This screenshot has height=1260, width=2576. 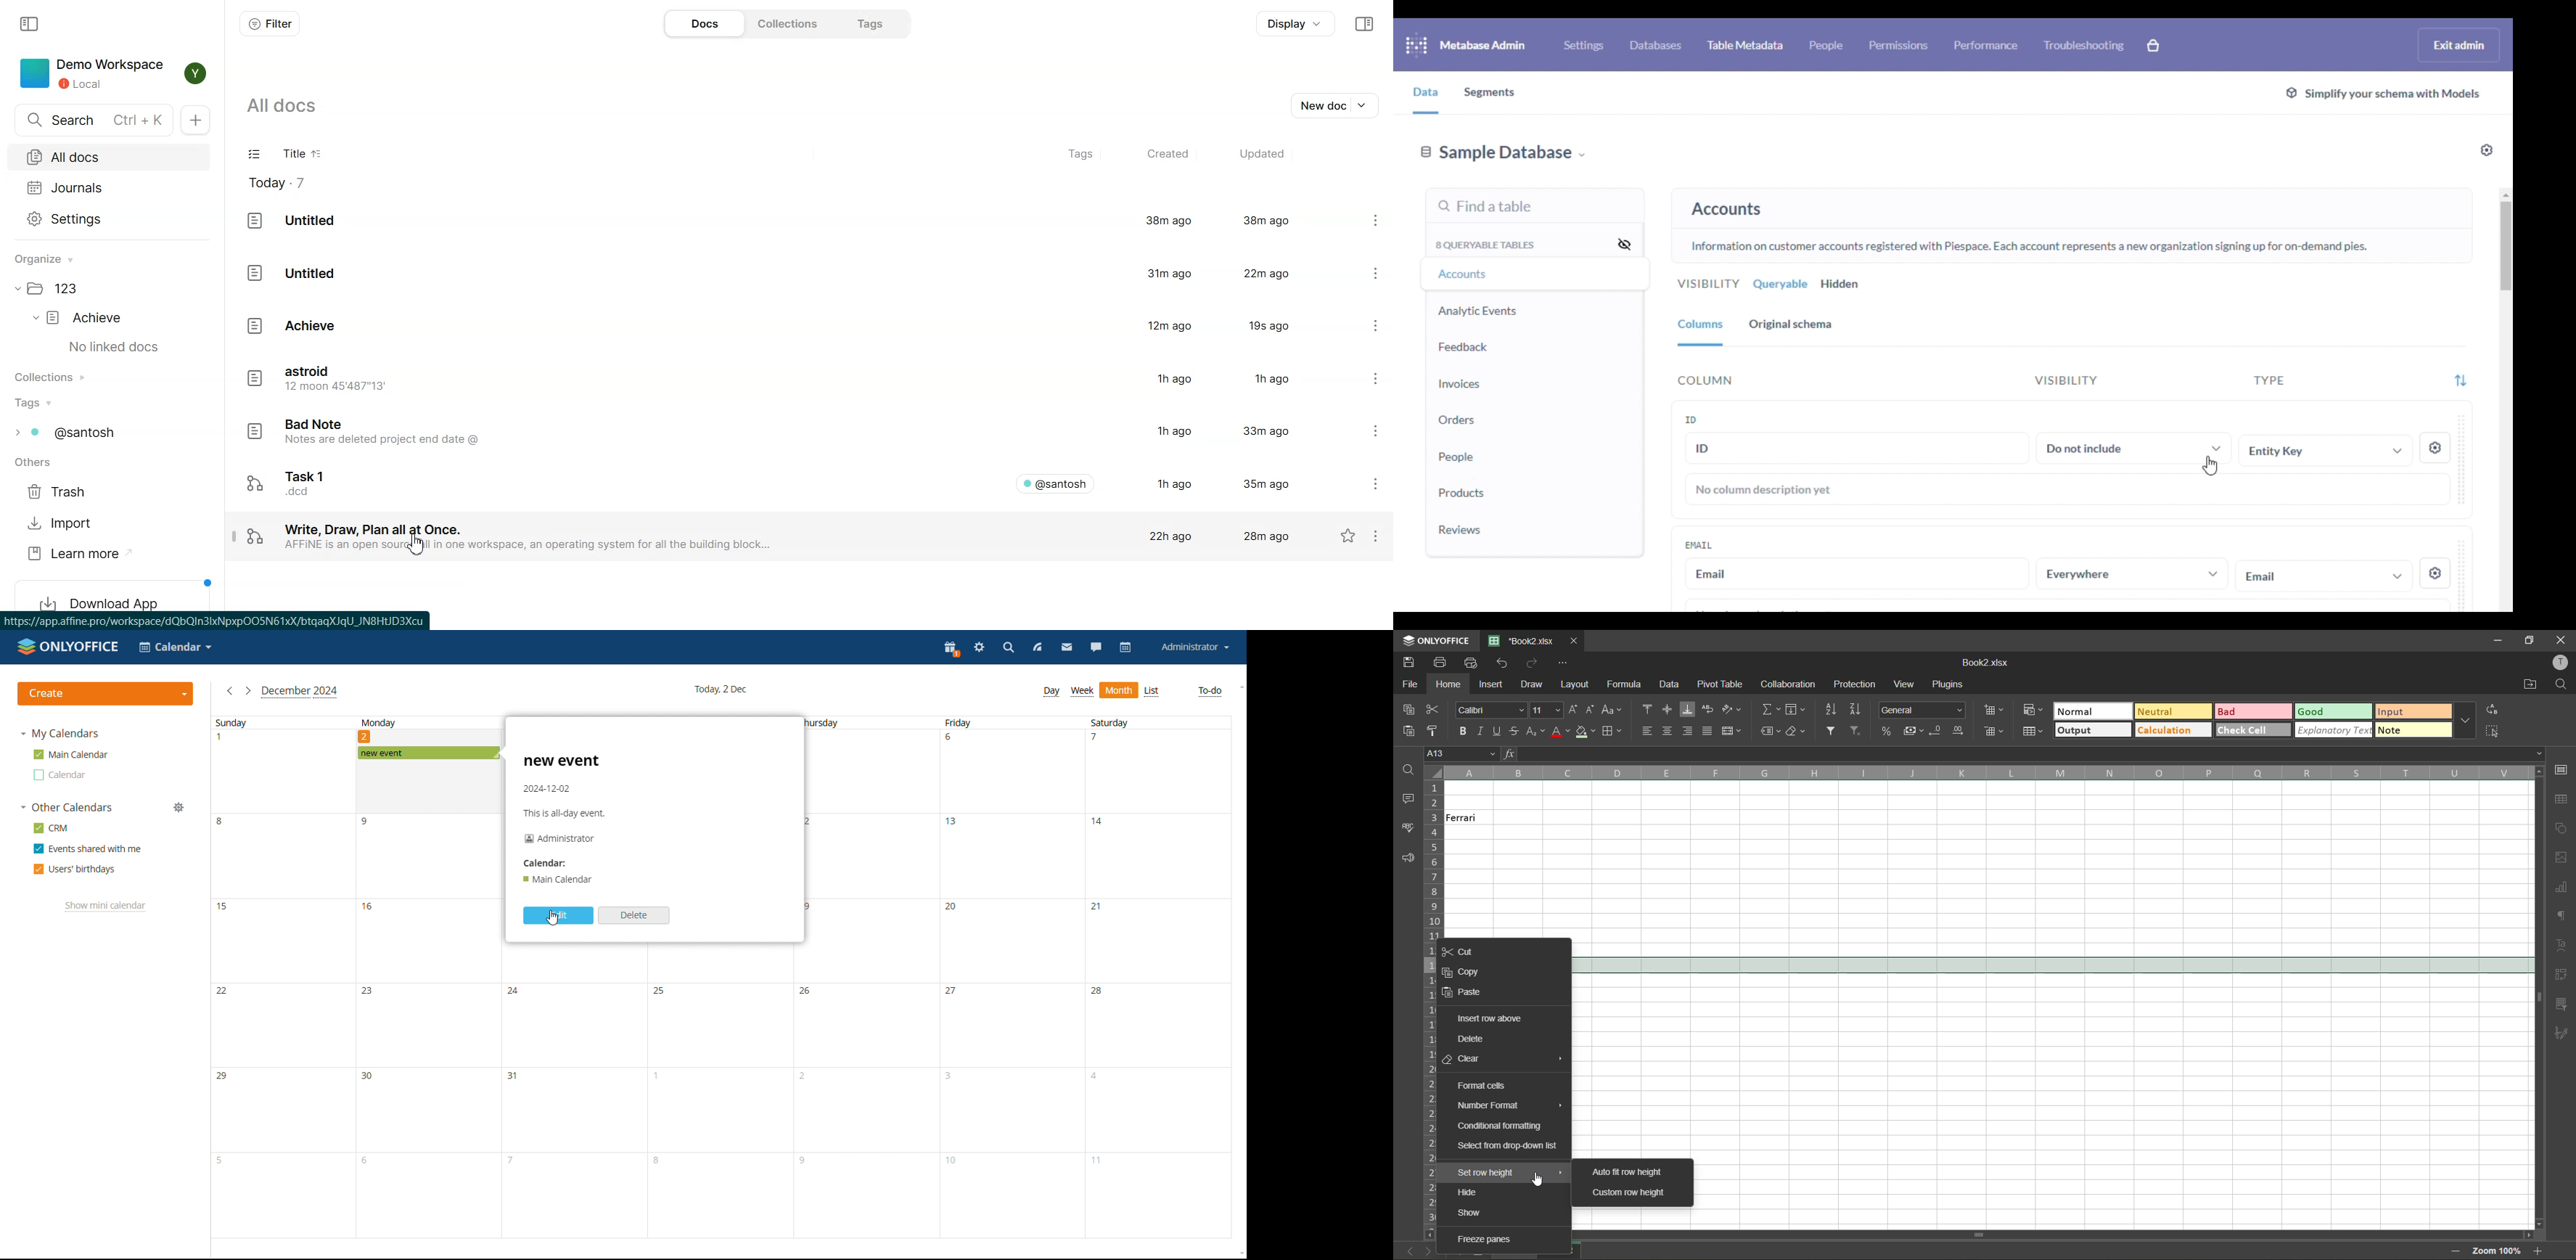 What do you see at coordinates (1732, 731) in the screenshot?
I see `merge and center` at bounding box center [1732, 731].